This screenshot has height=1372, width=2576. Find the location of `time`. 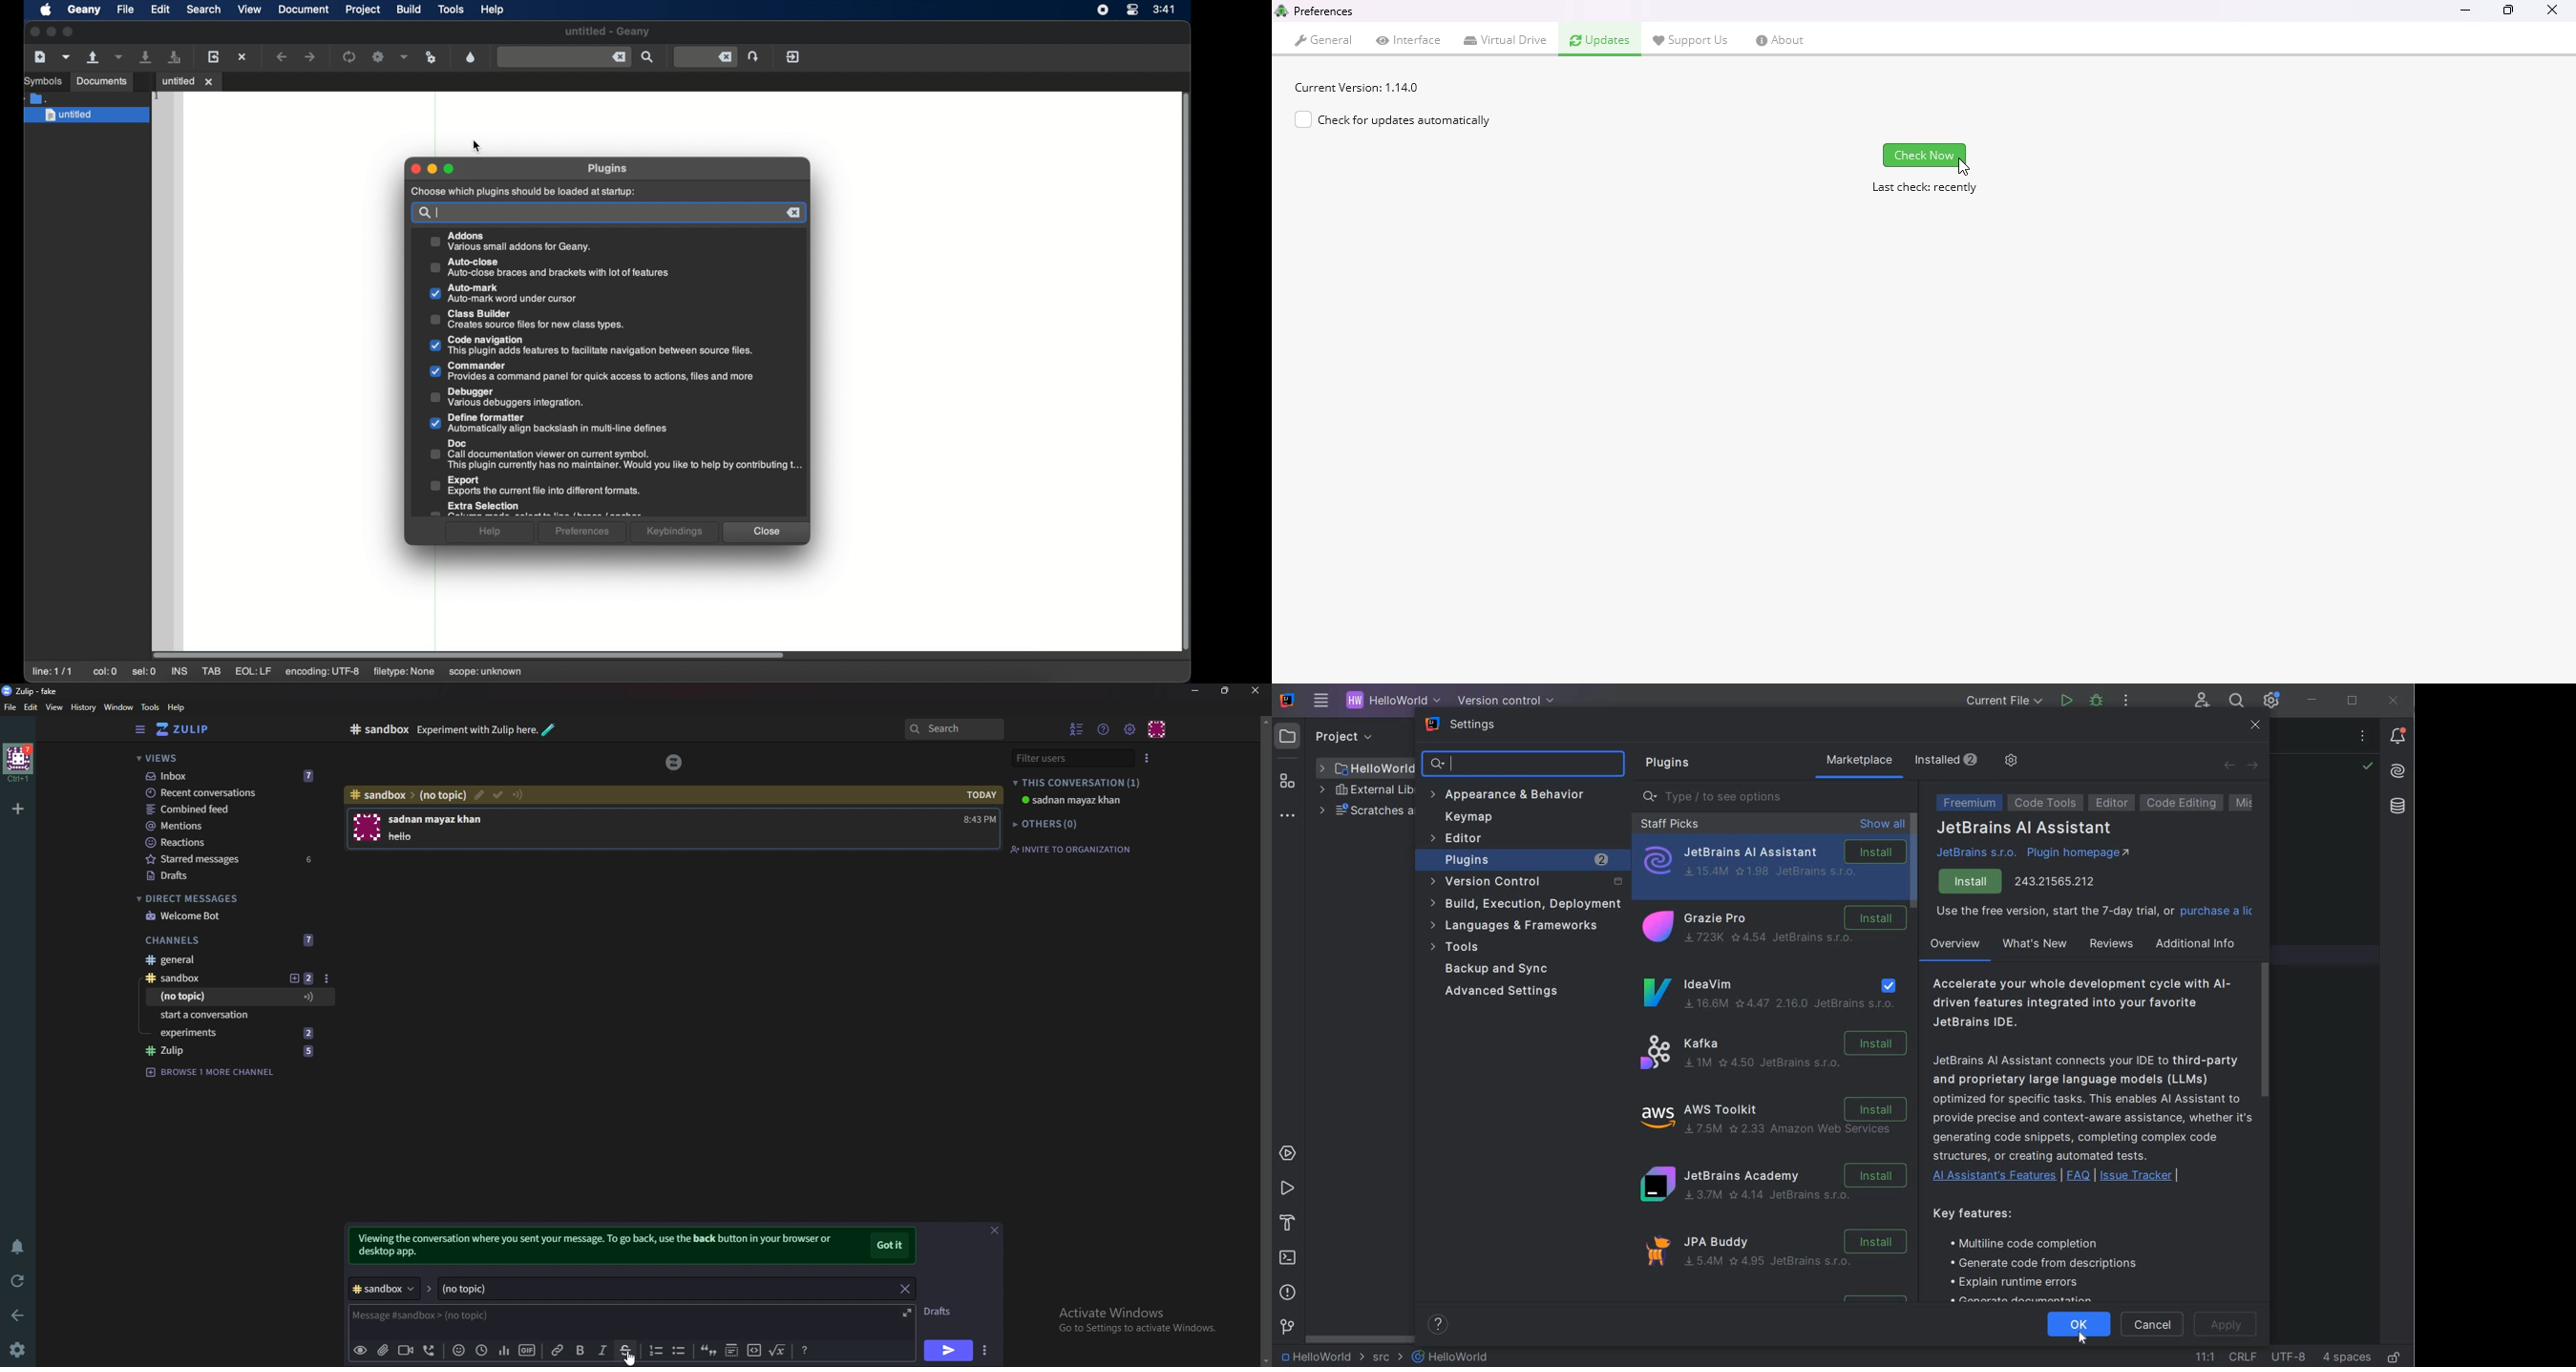

time is located at coordinates (1165, 8).